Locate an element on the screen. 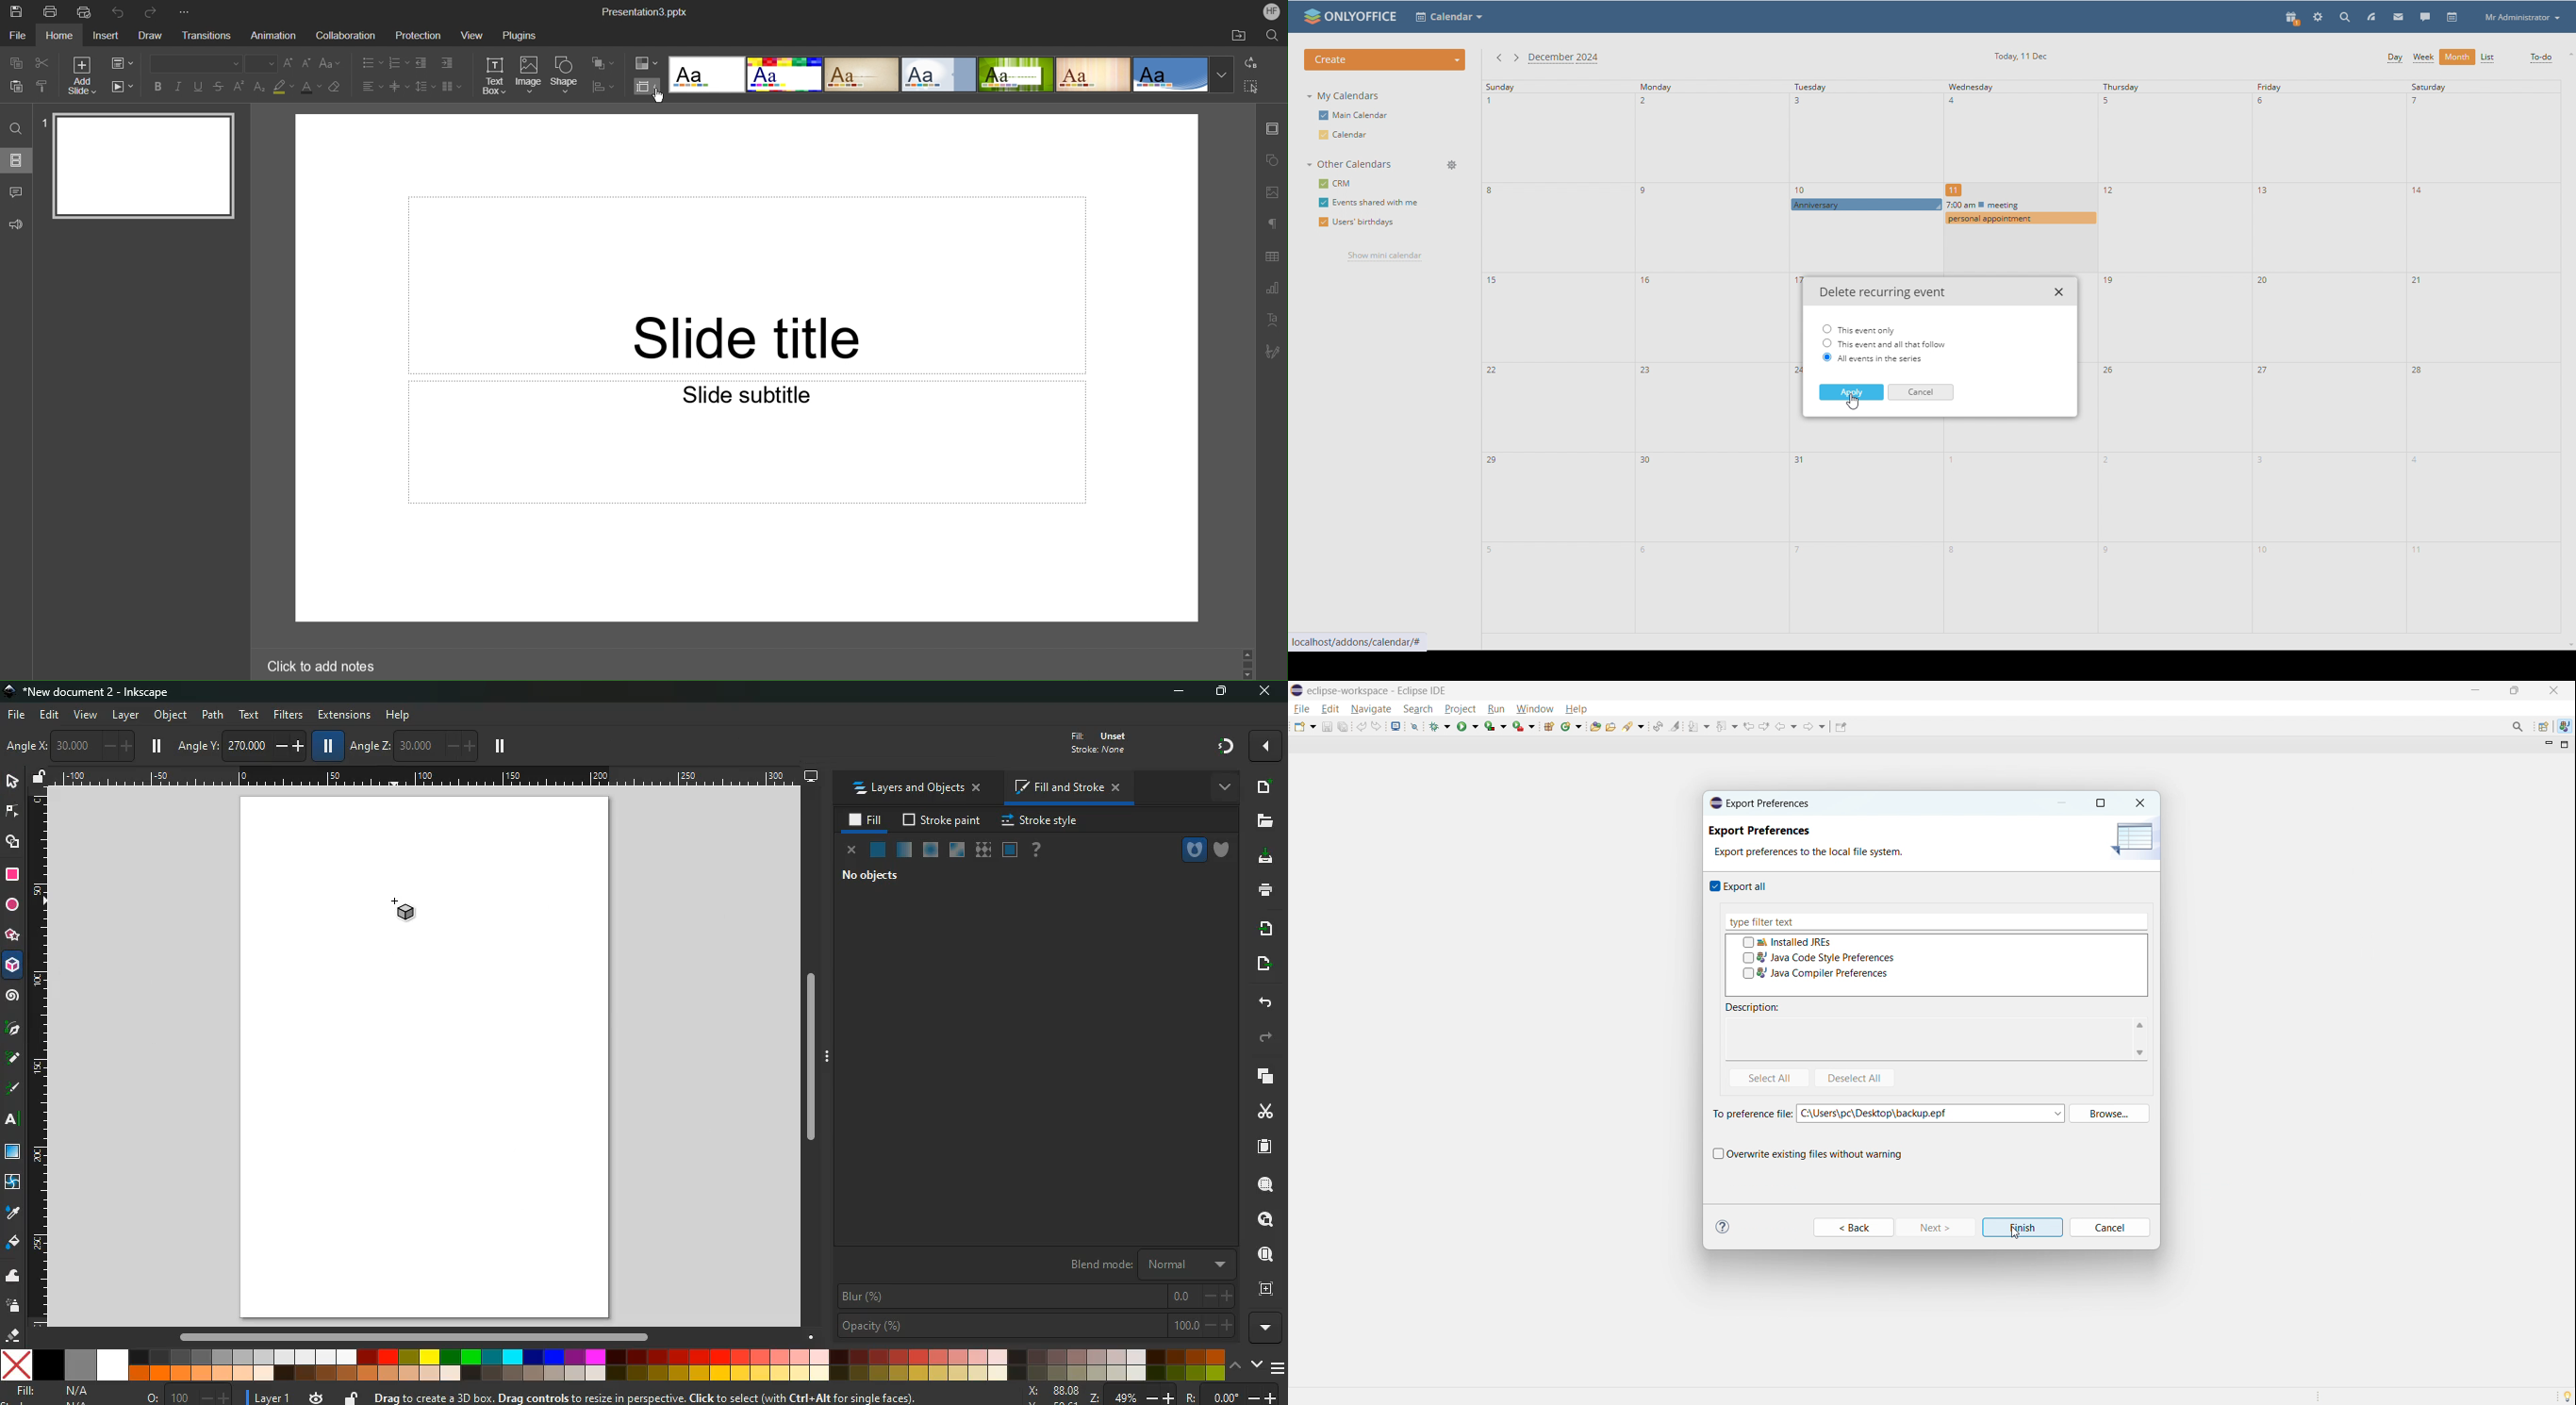  angle z is located at coordinates (412, 744).